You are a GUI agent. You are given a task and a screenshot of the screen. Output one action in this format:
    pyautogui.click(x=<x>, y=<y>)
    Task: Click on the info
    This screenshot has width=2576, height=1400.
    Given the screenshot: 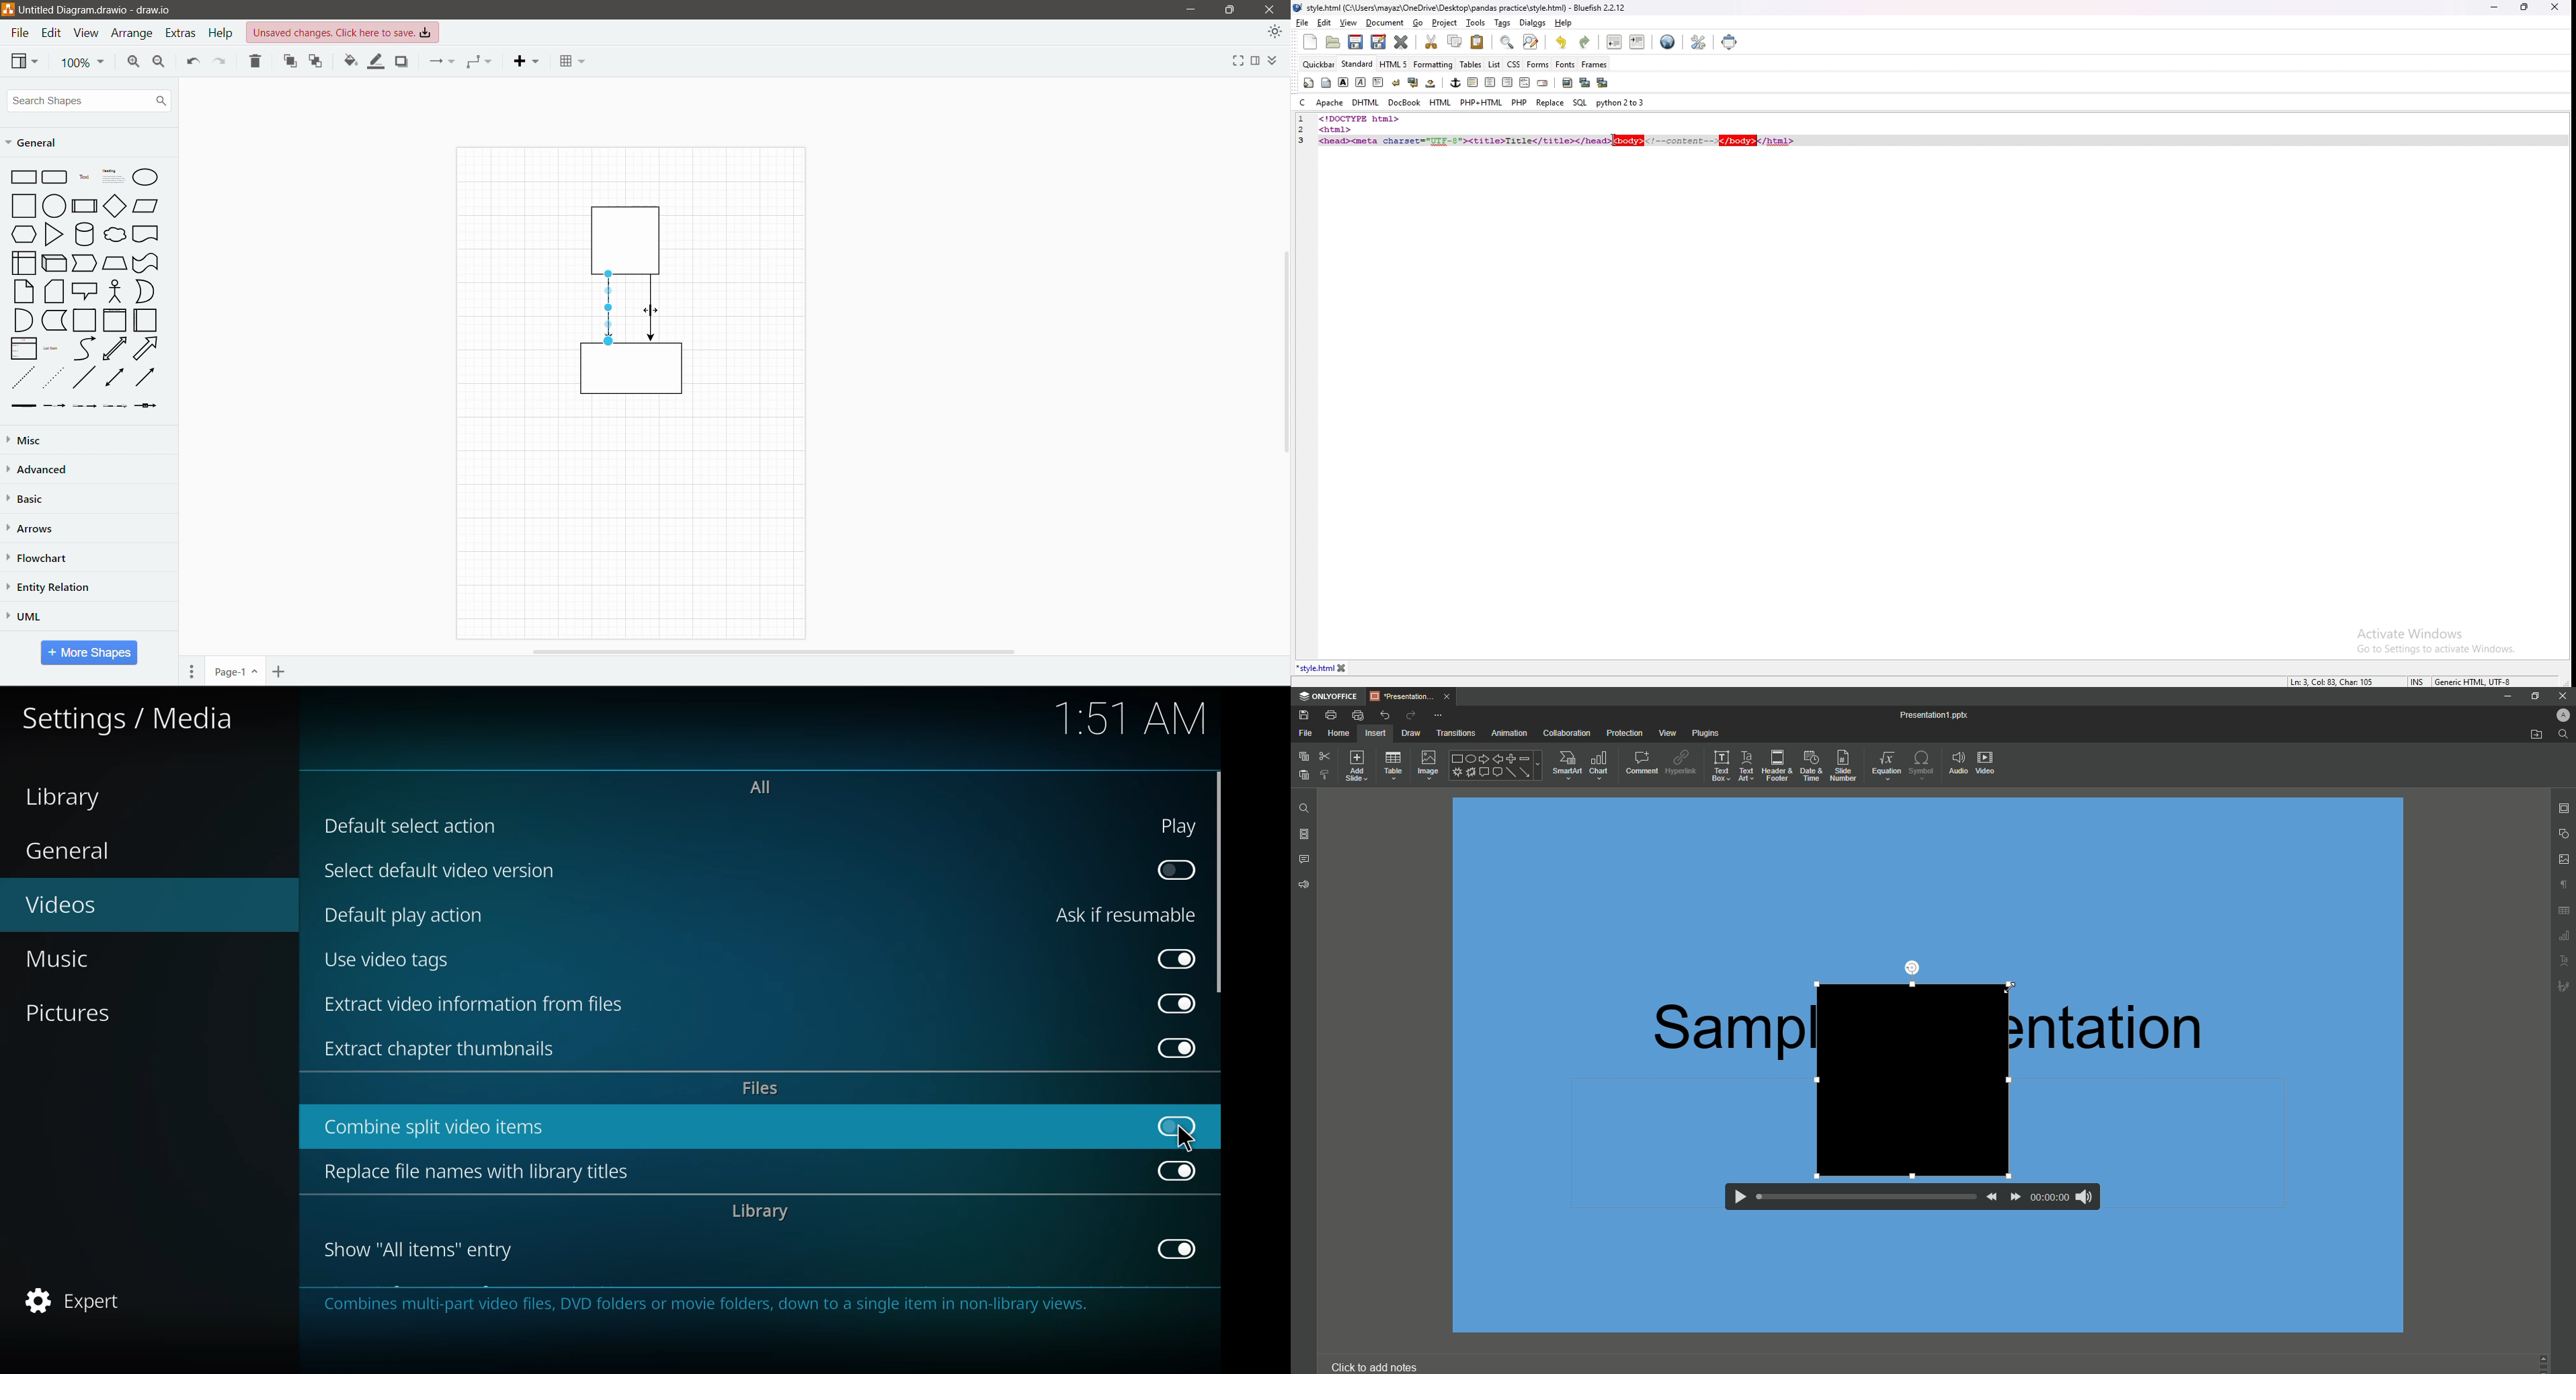 What is the action you would take?
    pyautogui.click(x=714, y=1305)
    